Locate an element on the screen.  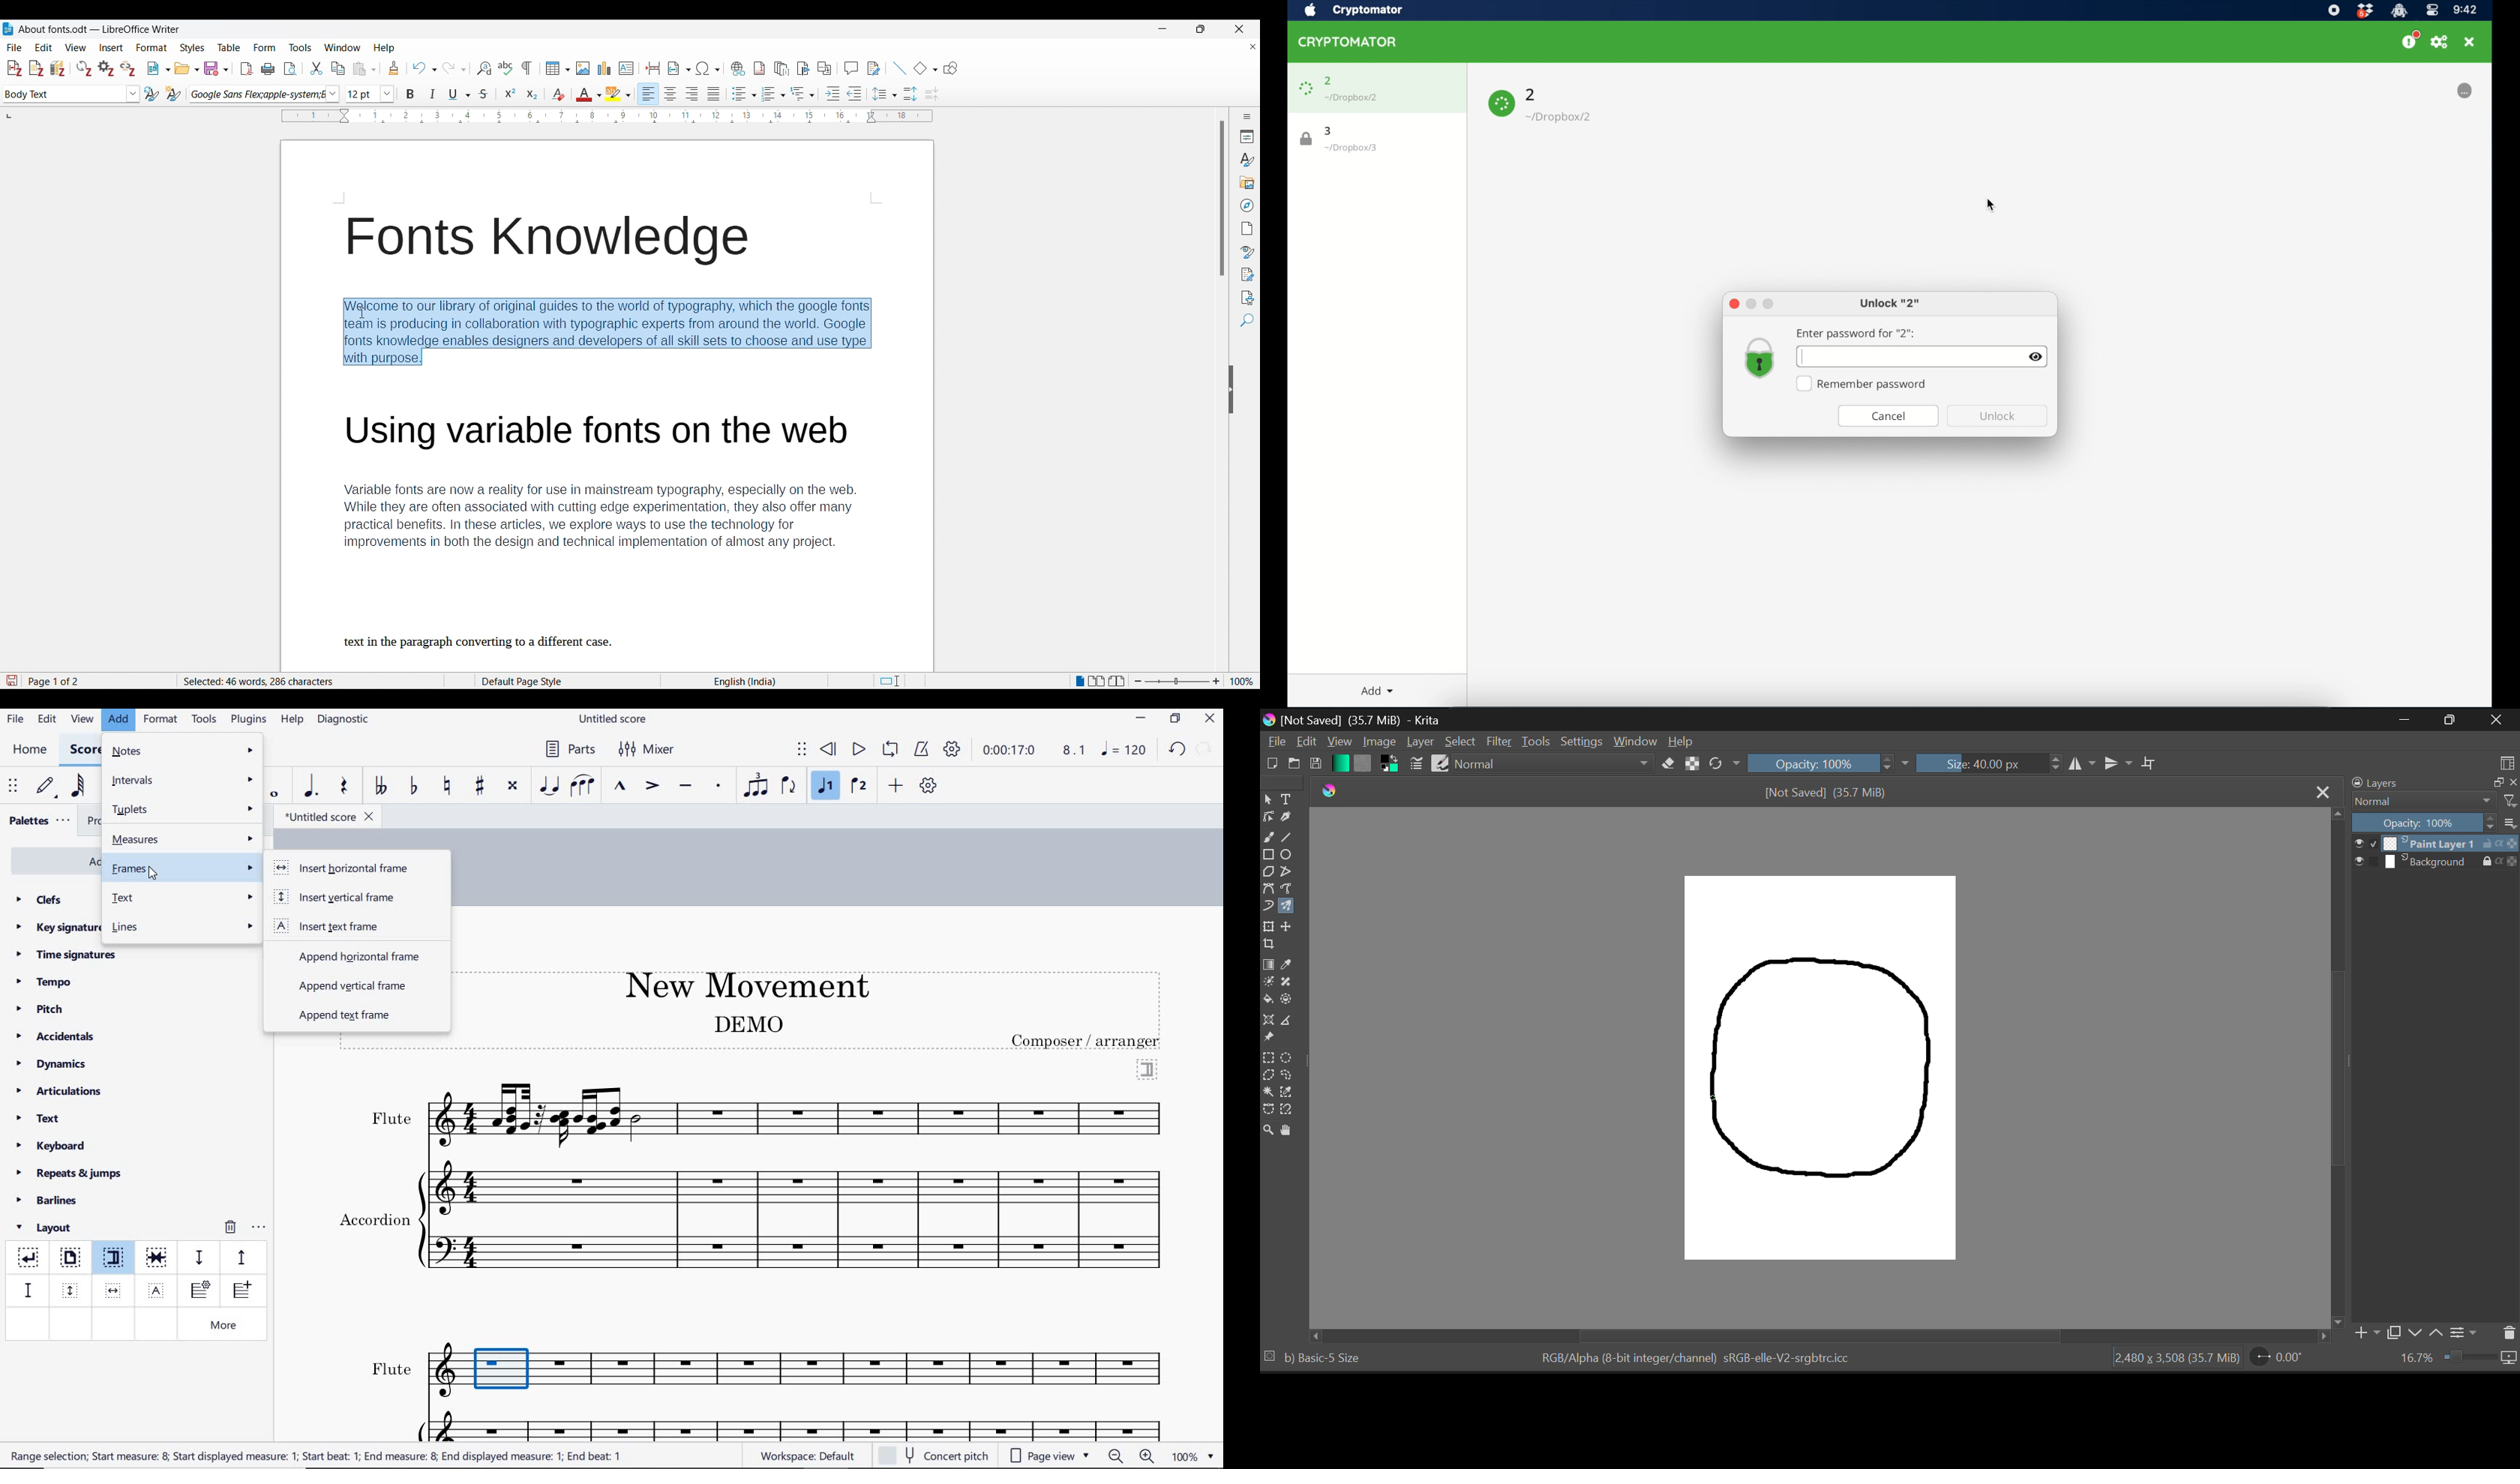
Redo is located at coordinates (454, 68).